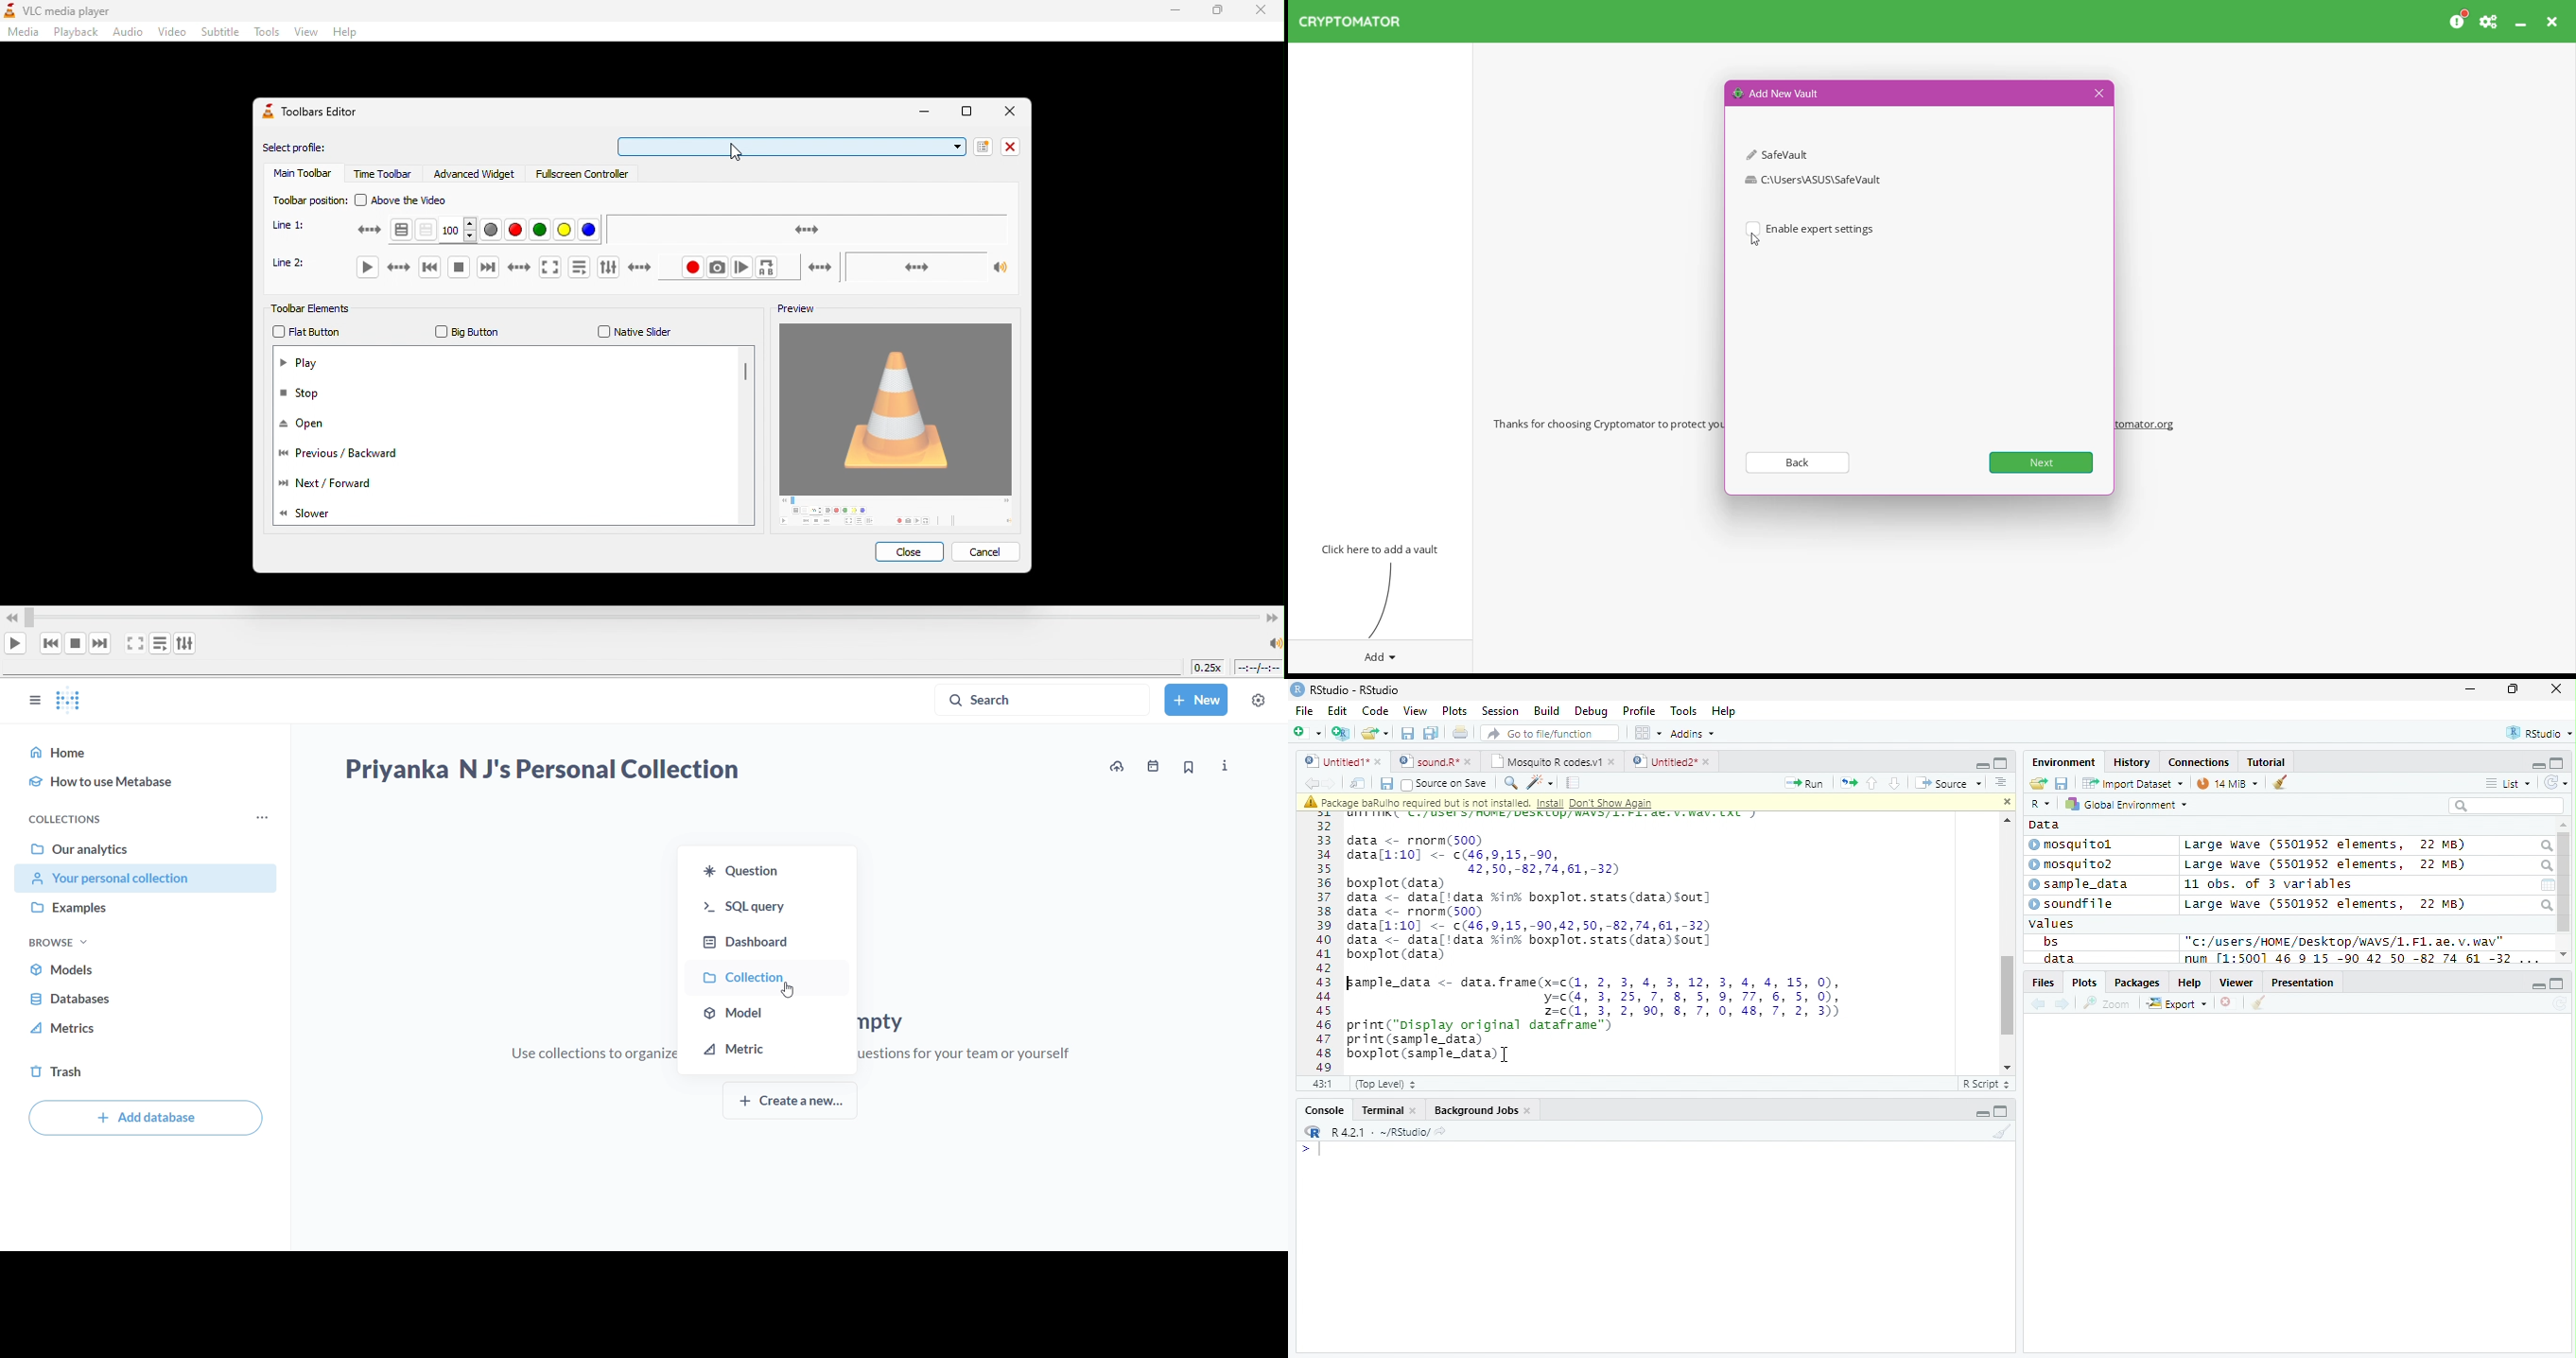 Image resolution: width=2576 pixels, height=1372 pixels. Describe the element at coordinates (301, 176) in the screenshot. I see `main toolbar` at that location.